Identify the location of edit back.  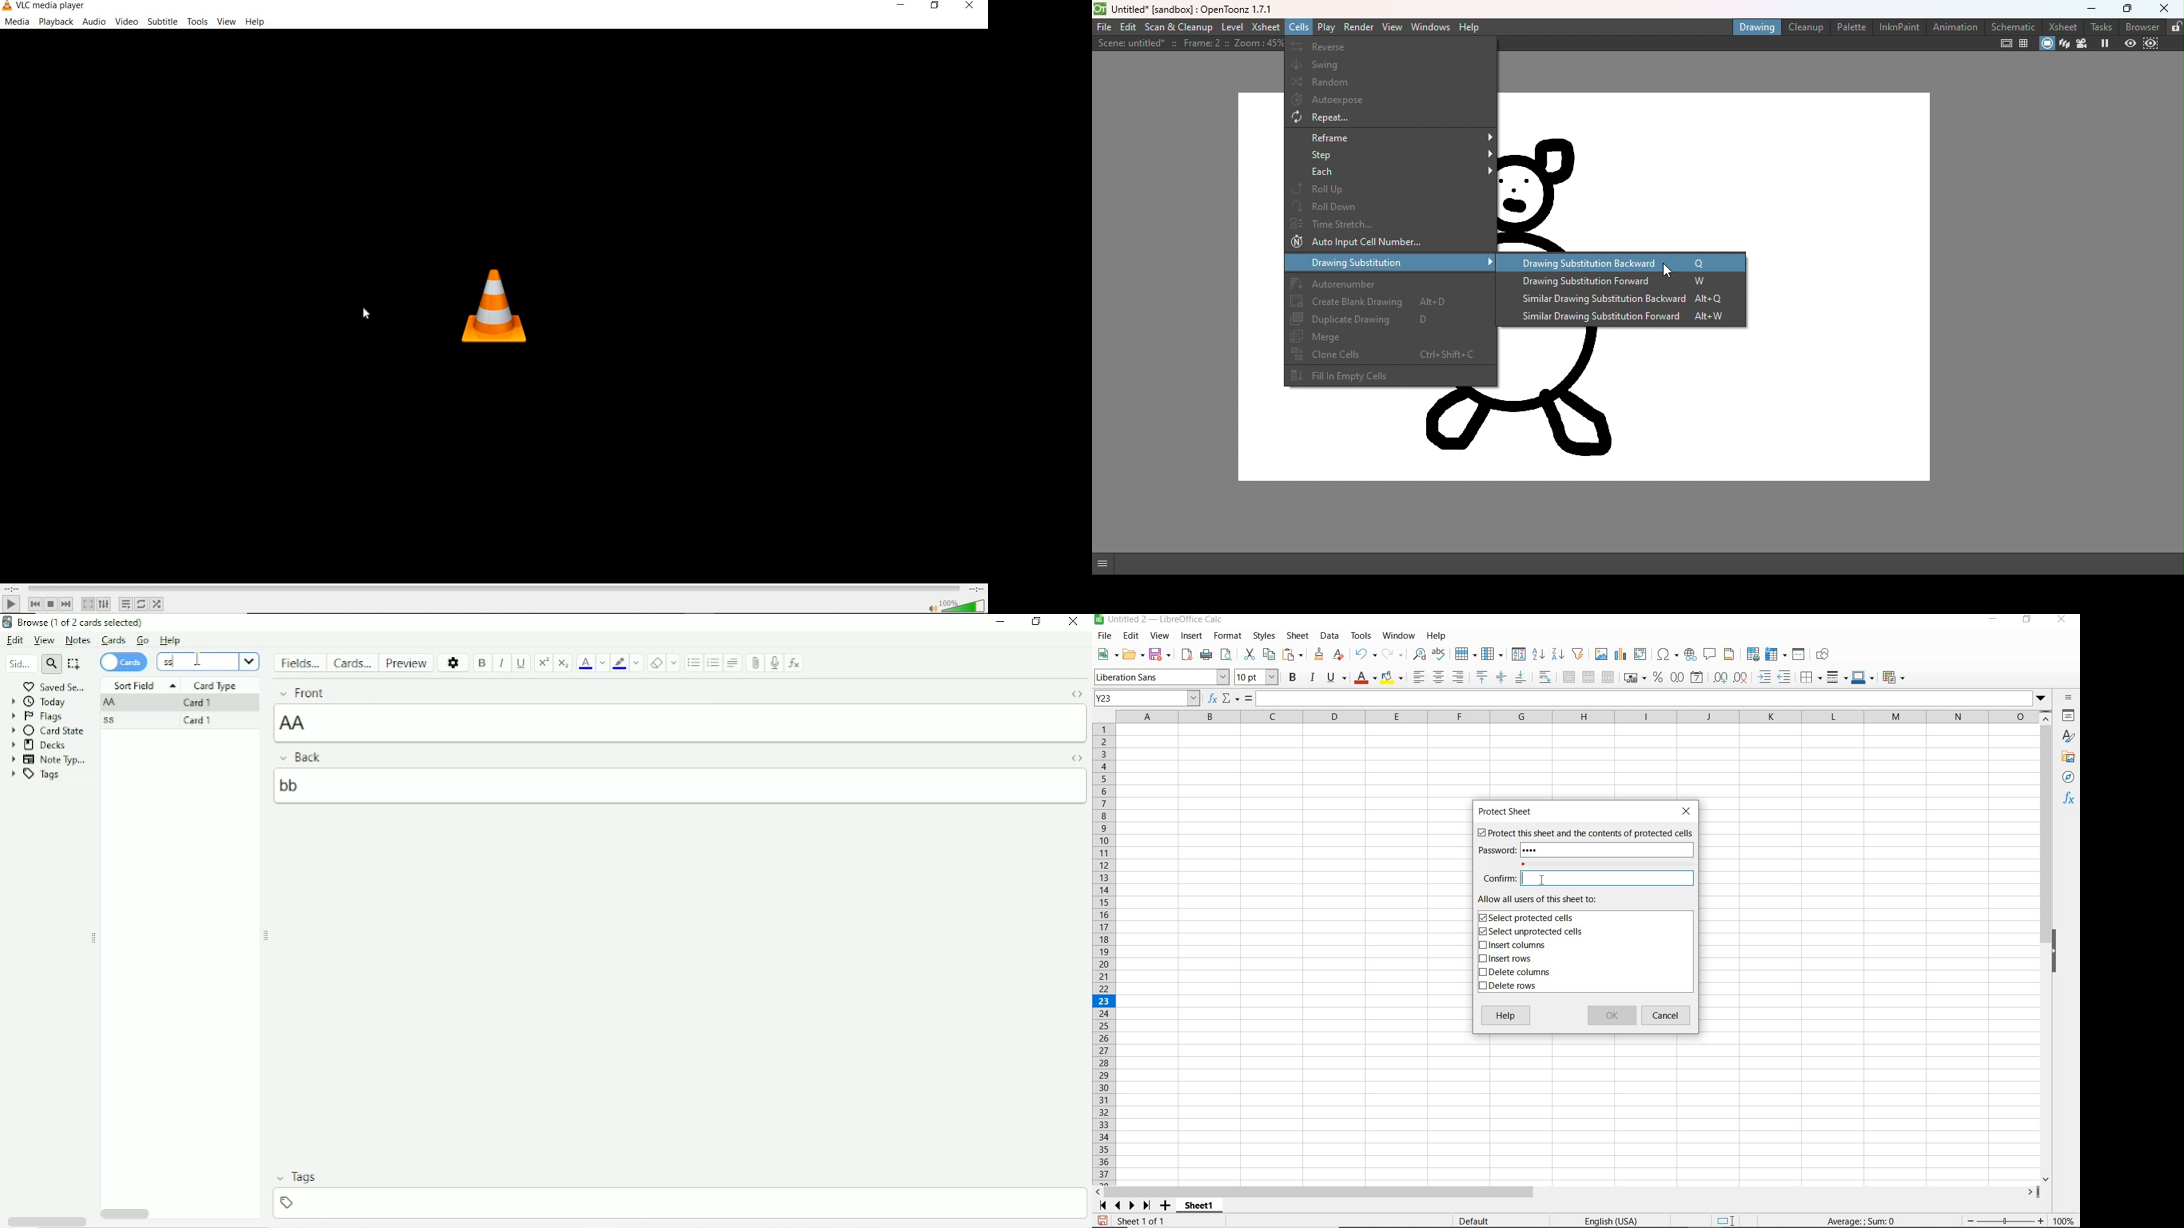
(682, 785).